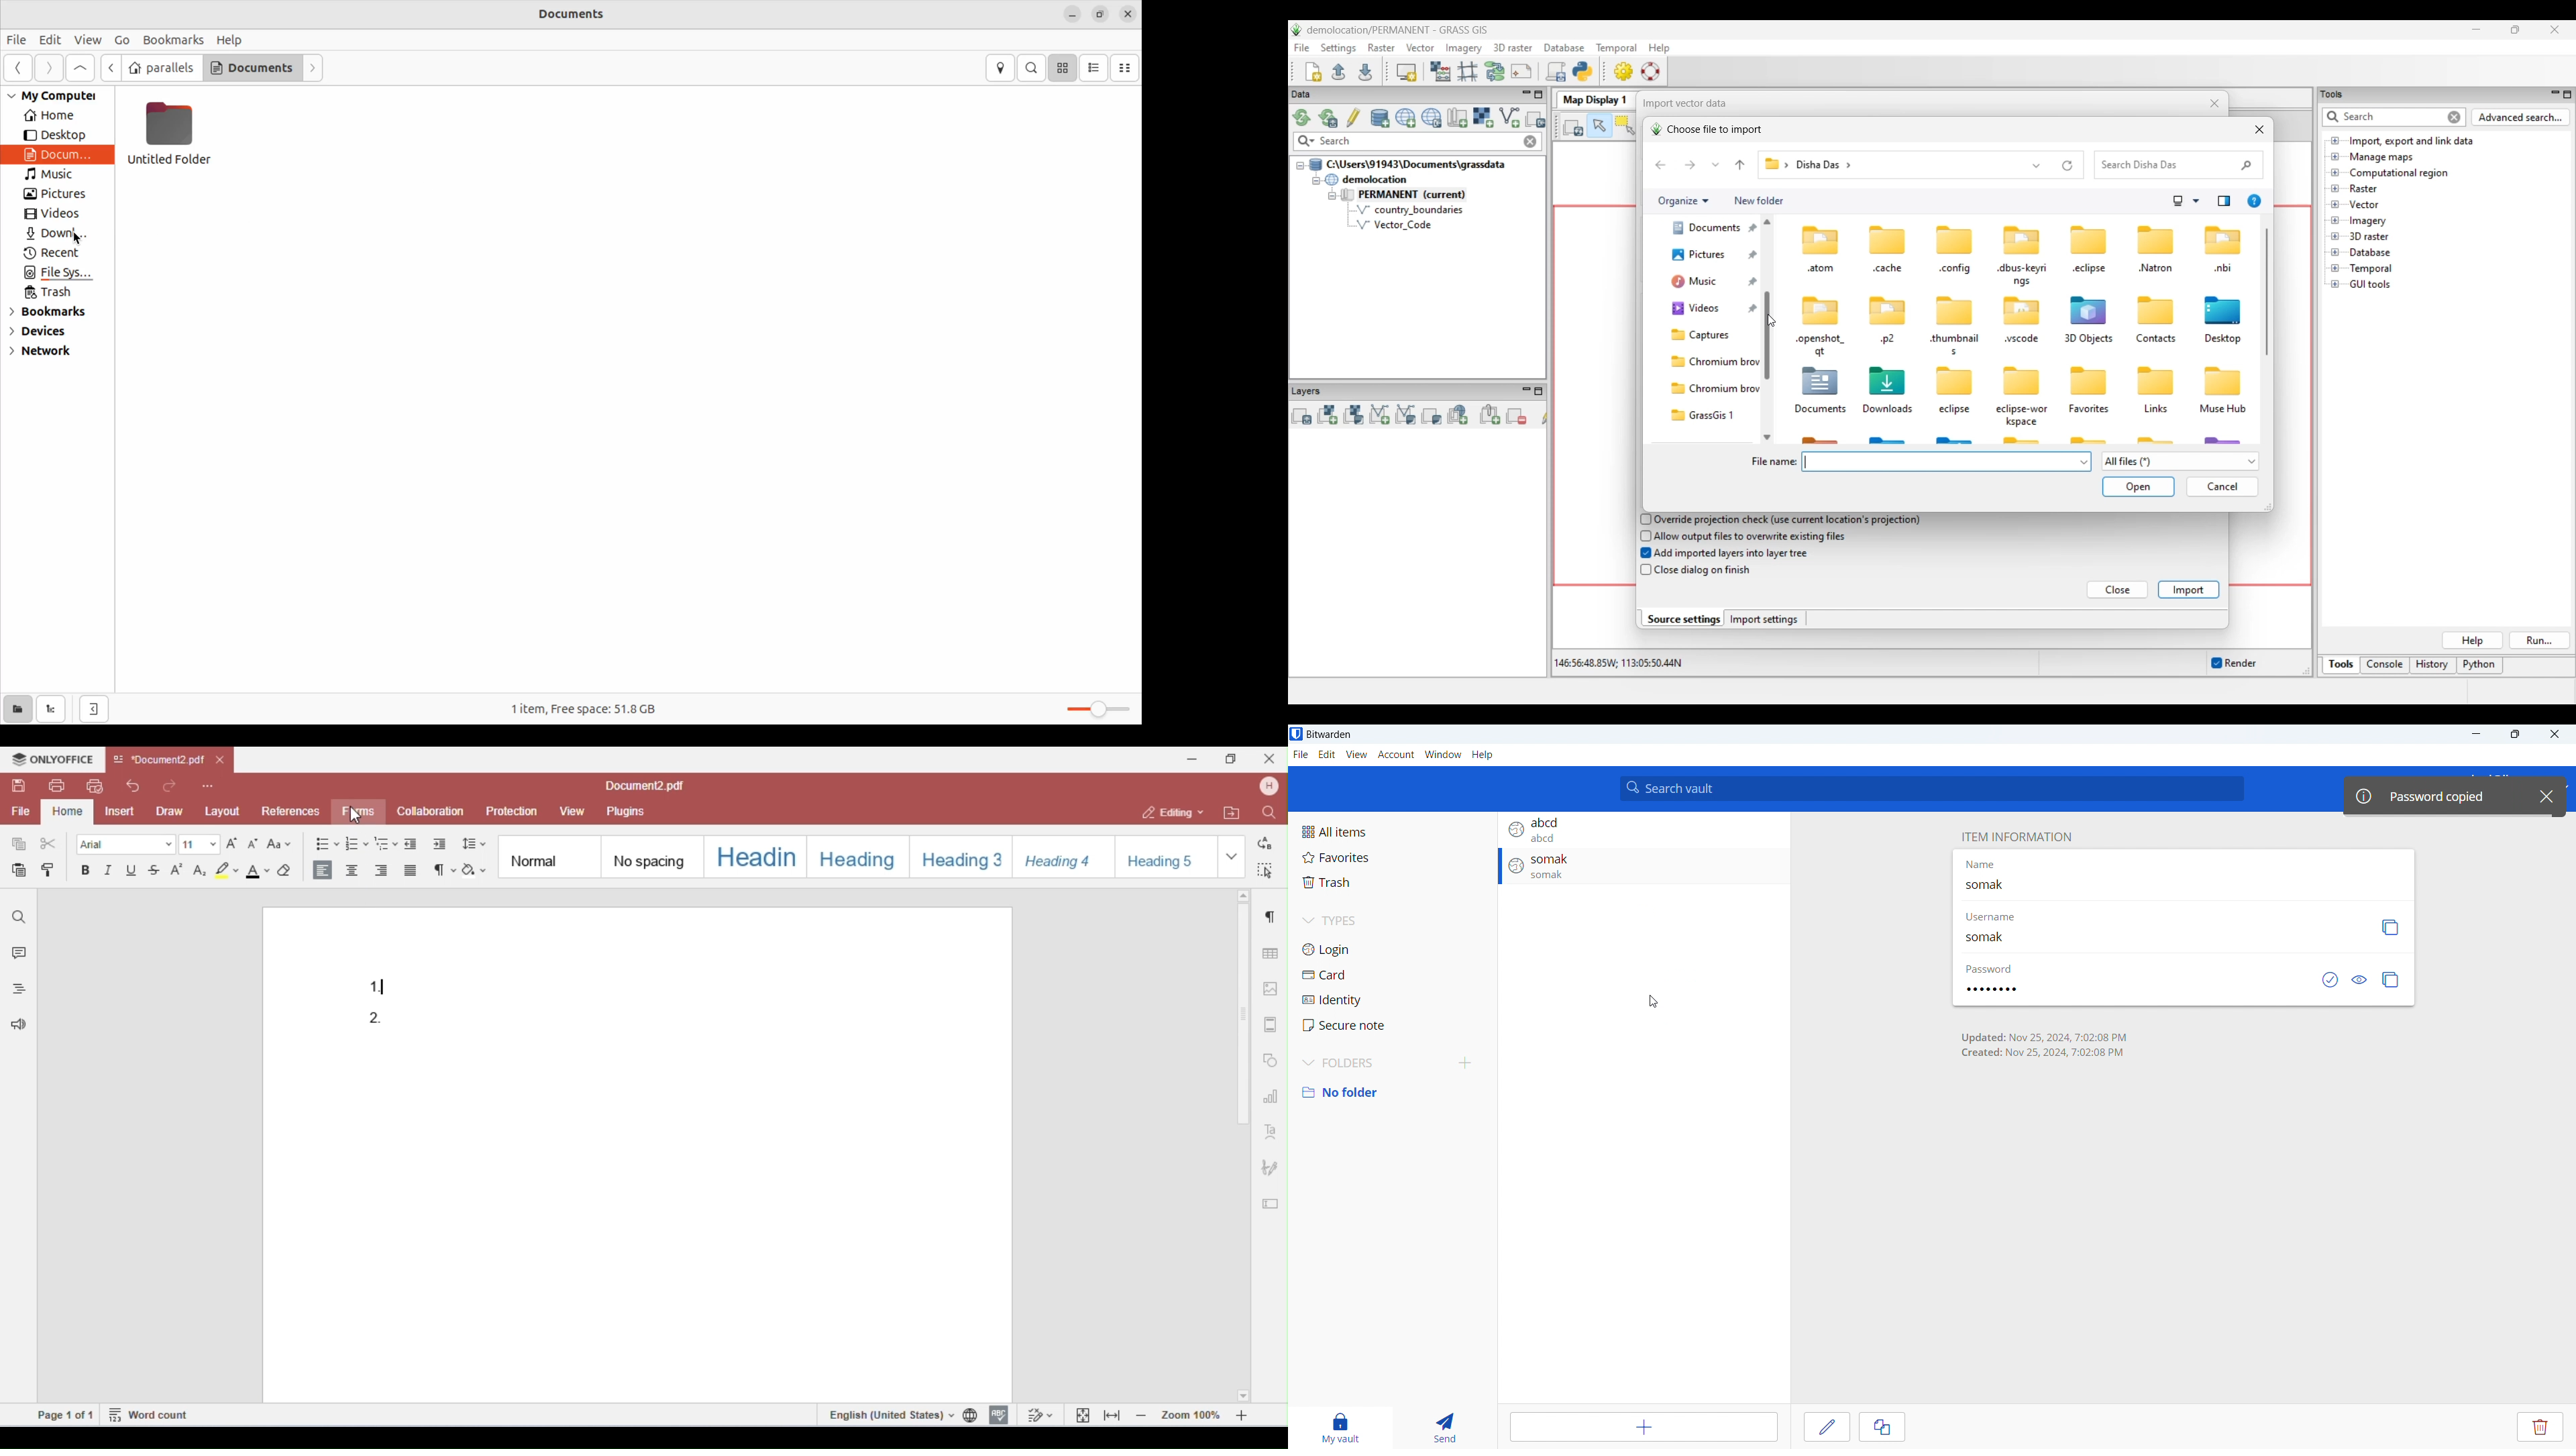 This screenshot has height=1456, width=2576. I want to click on file system, so click(54, 275).